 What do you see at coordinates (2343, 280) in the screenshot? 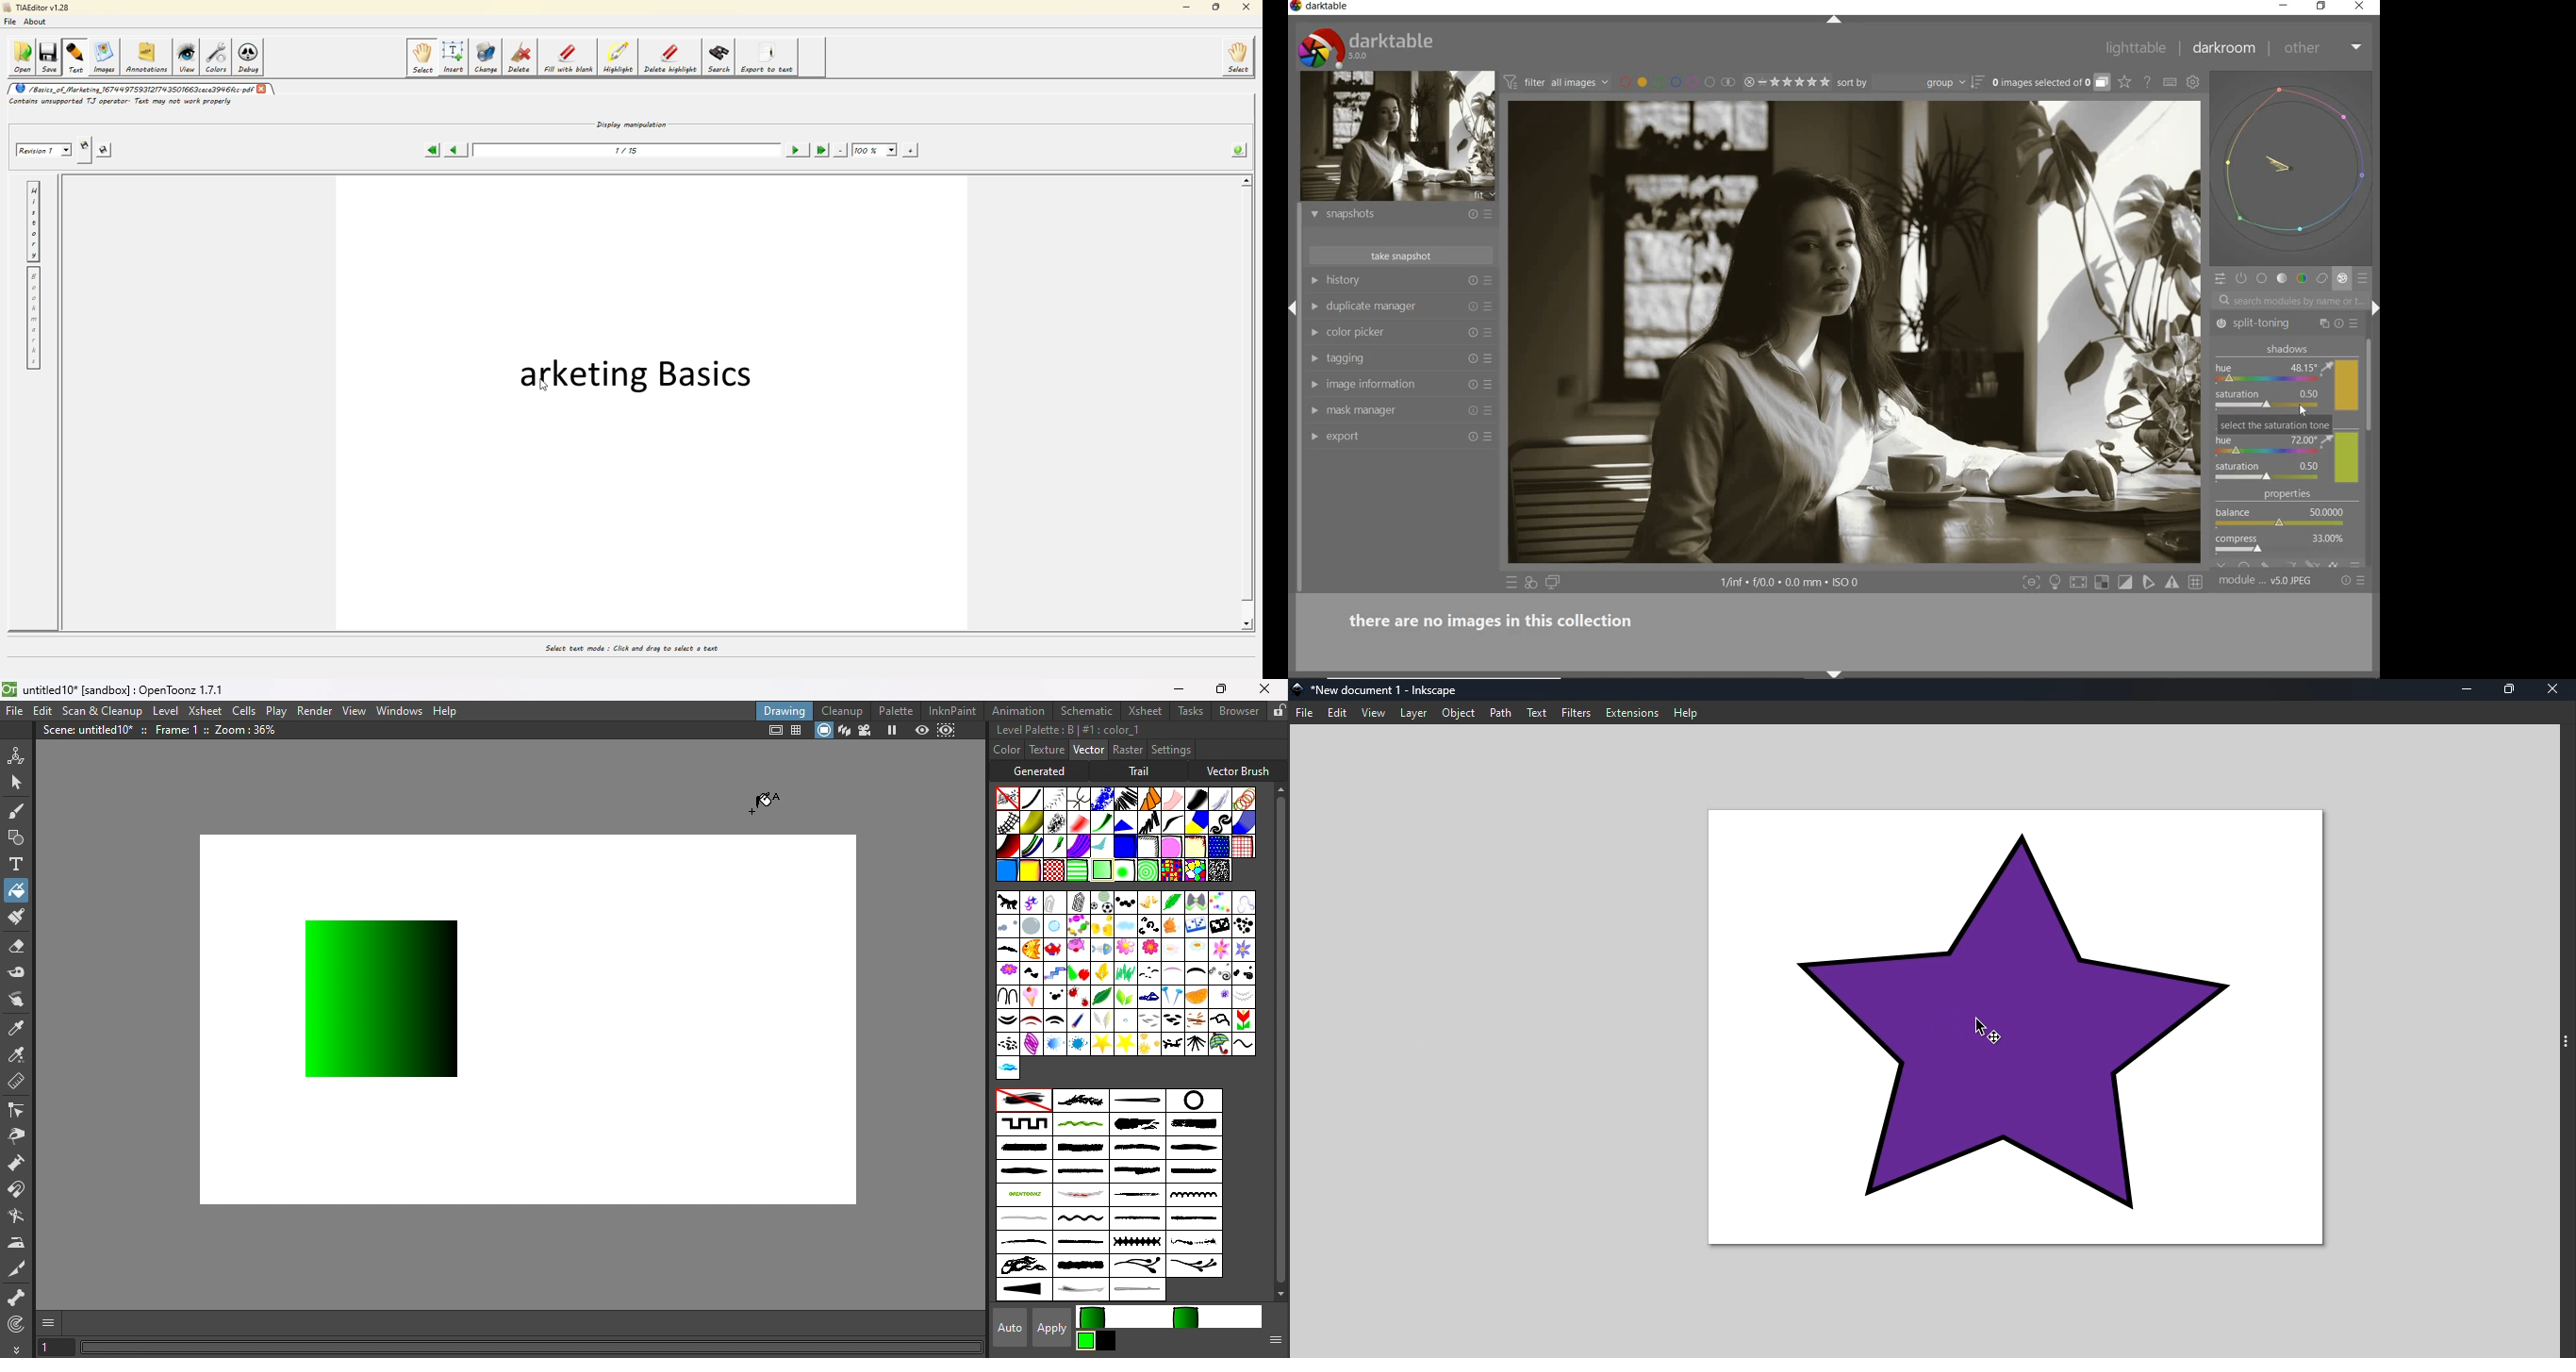
I see `effect` at bounding box center [2343, 280].